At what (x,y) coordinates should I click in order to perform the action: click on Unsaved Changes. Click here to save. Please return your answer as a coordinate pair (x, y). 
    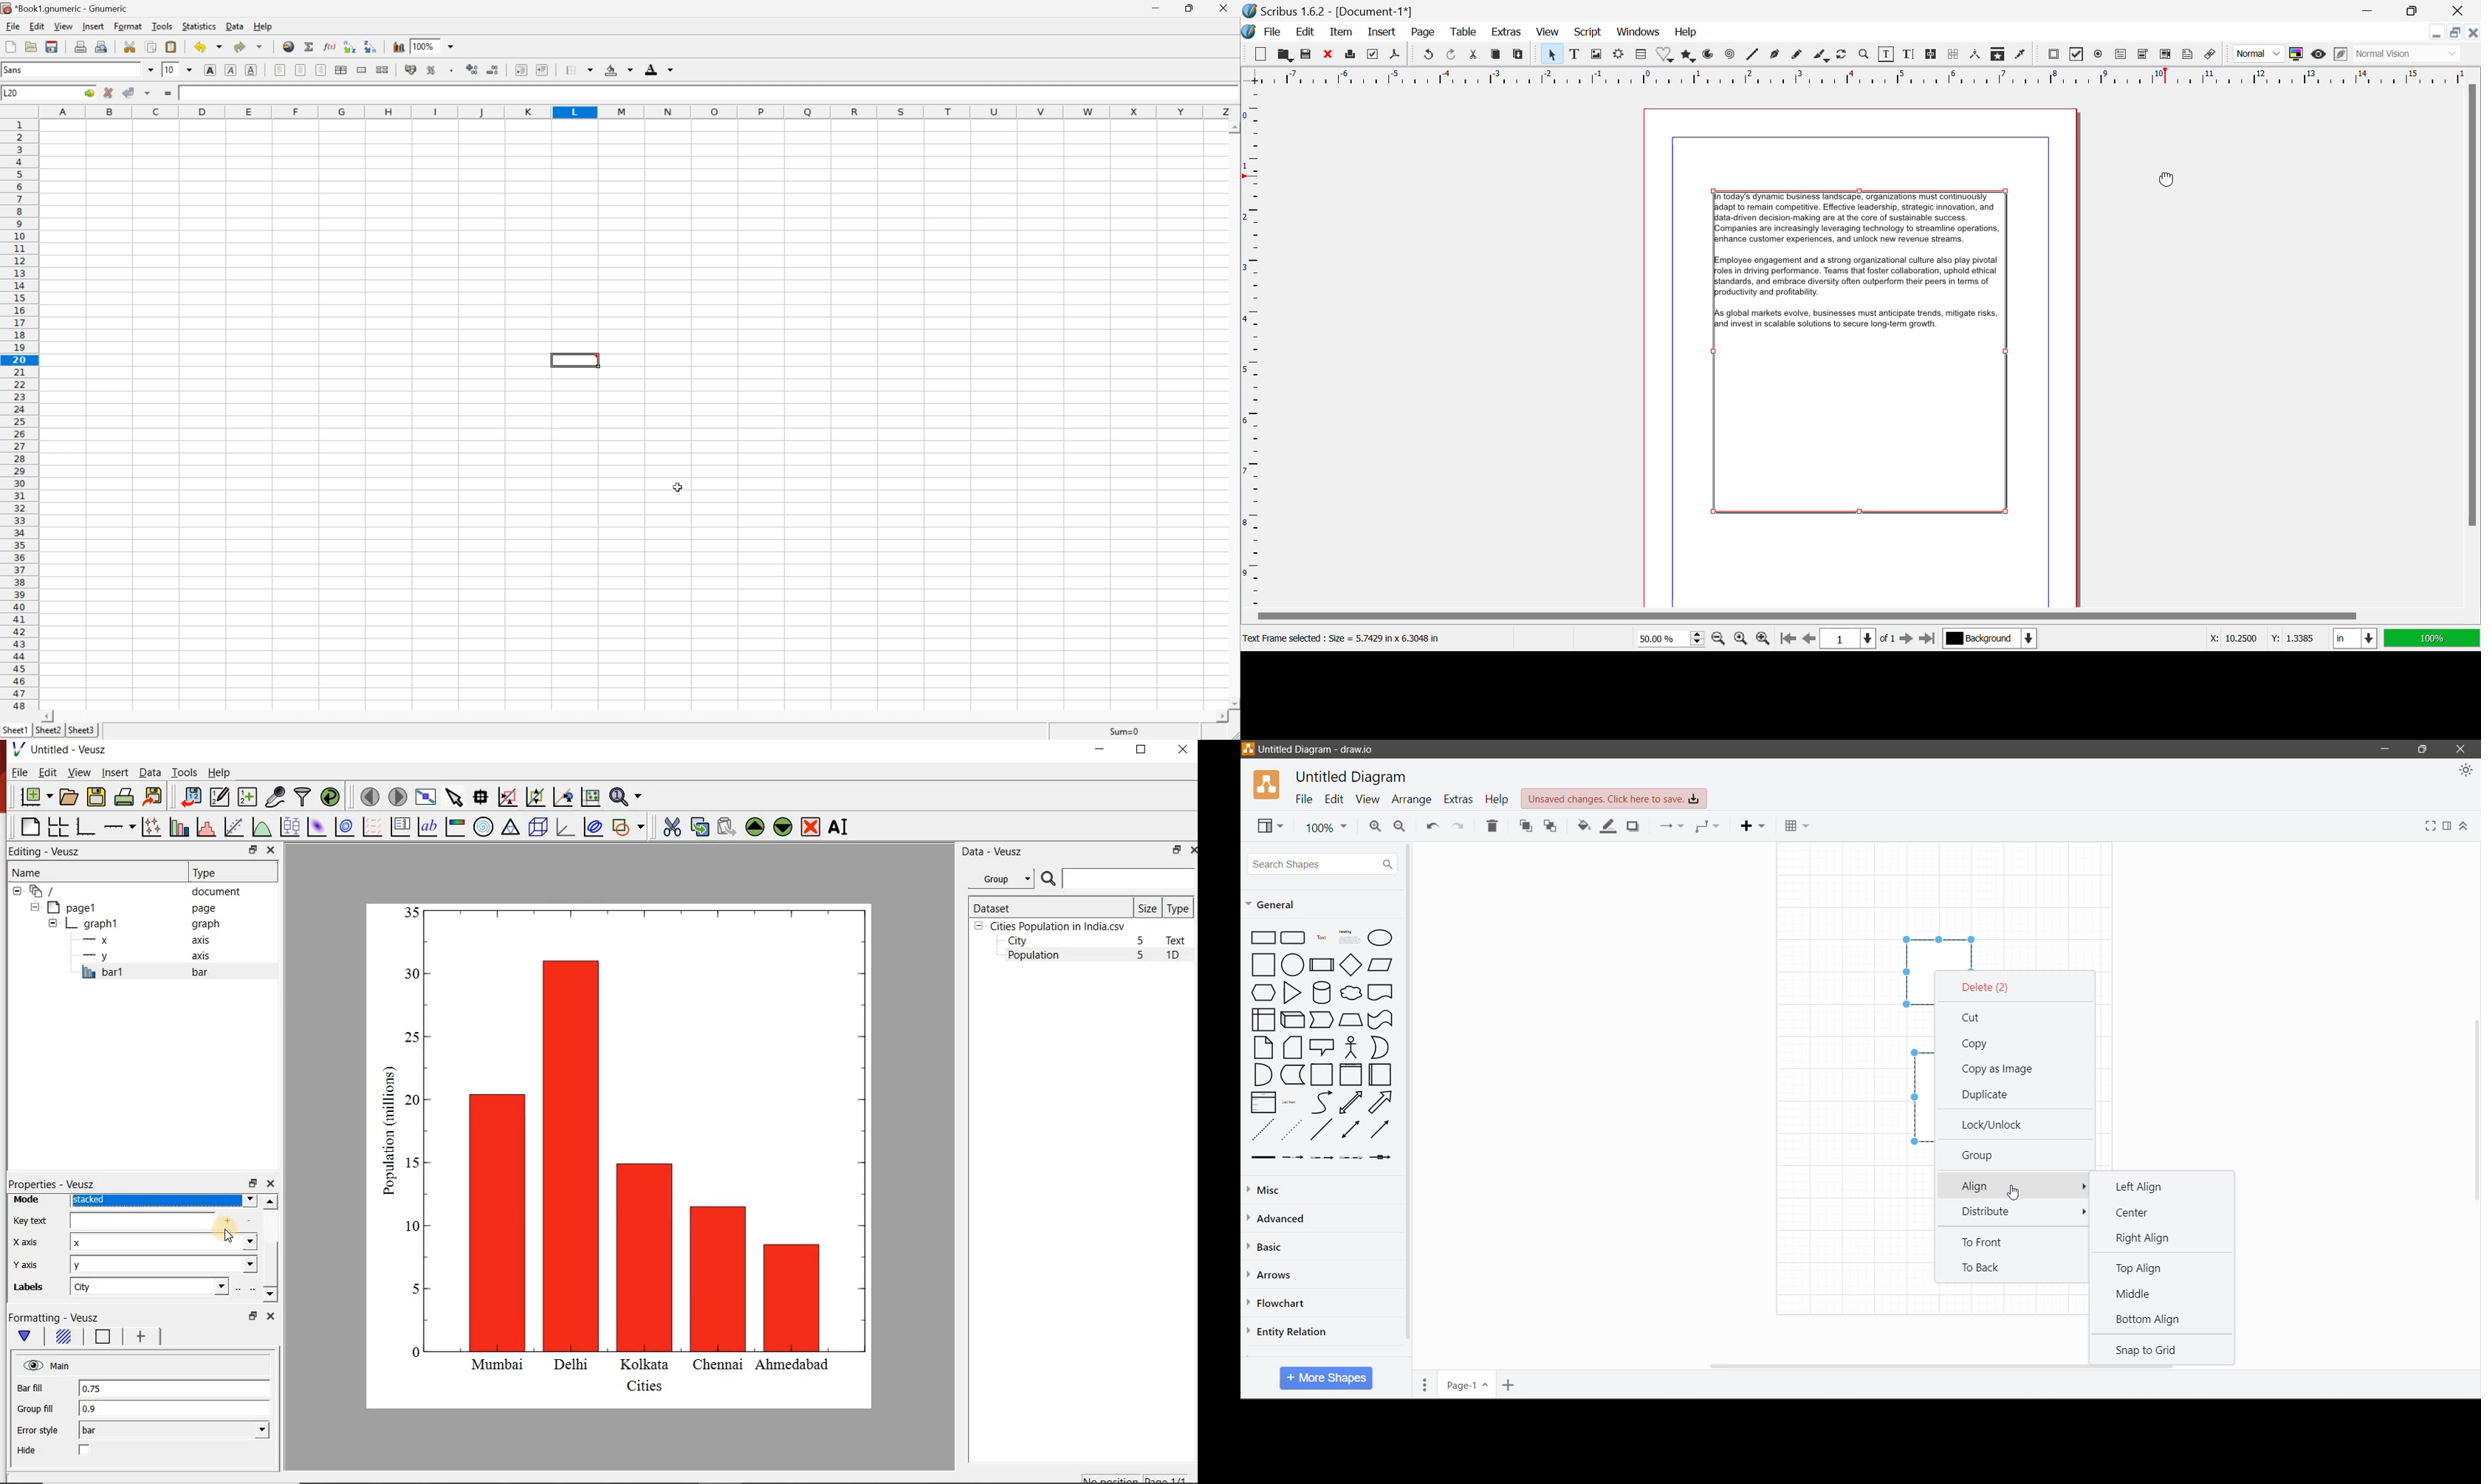
    Looking at the image, I should click on (1614, 800).